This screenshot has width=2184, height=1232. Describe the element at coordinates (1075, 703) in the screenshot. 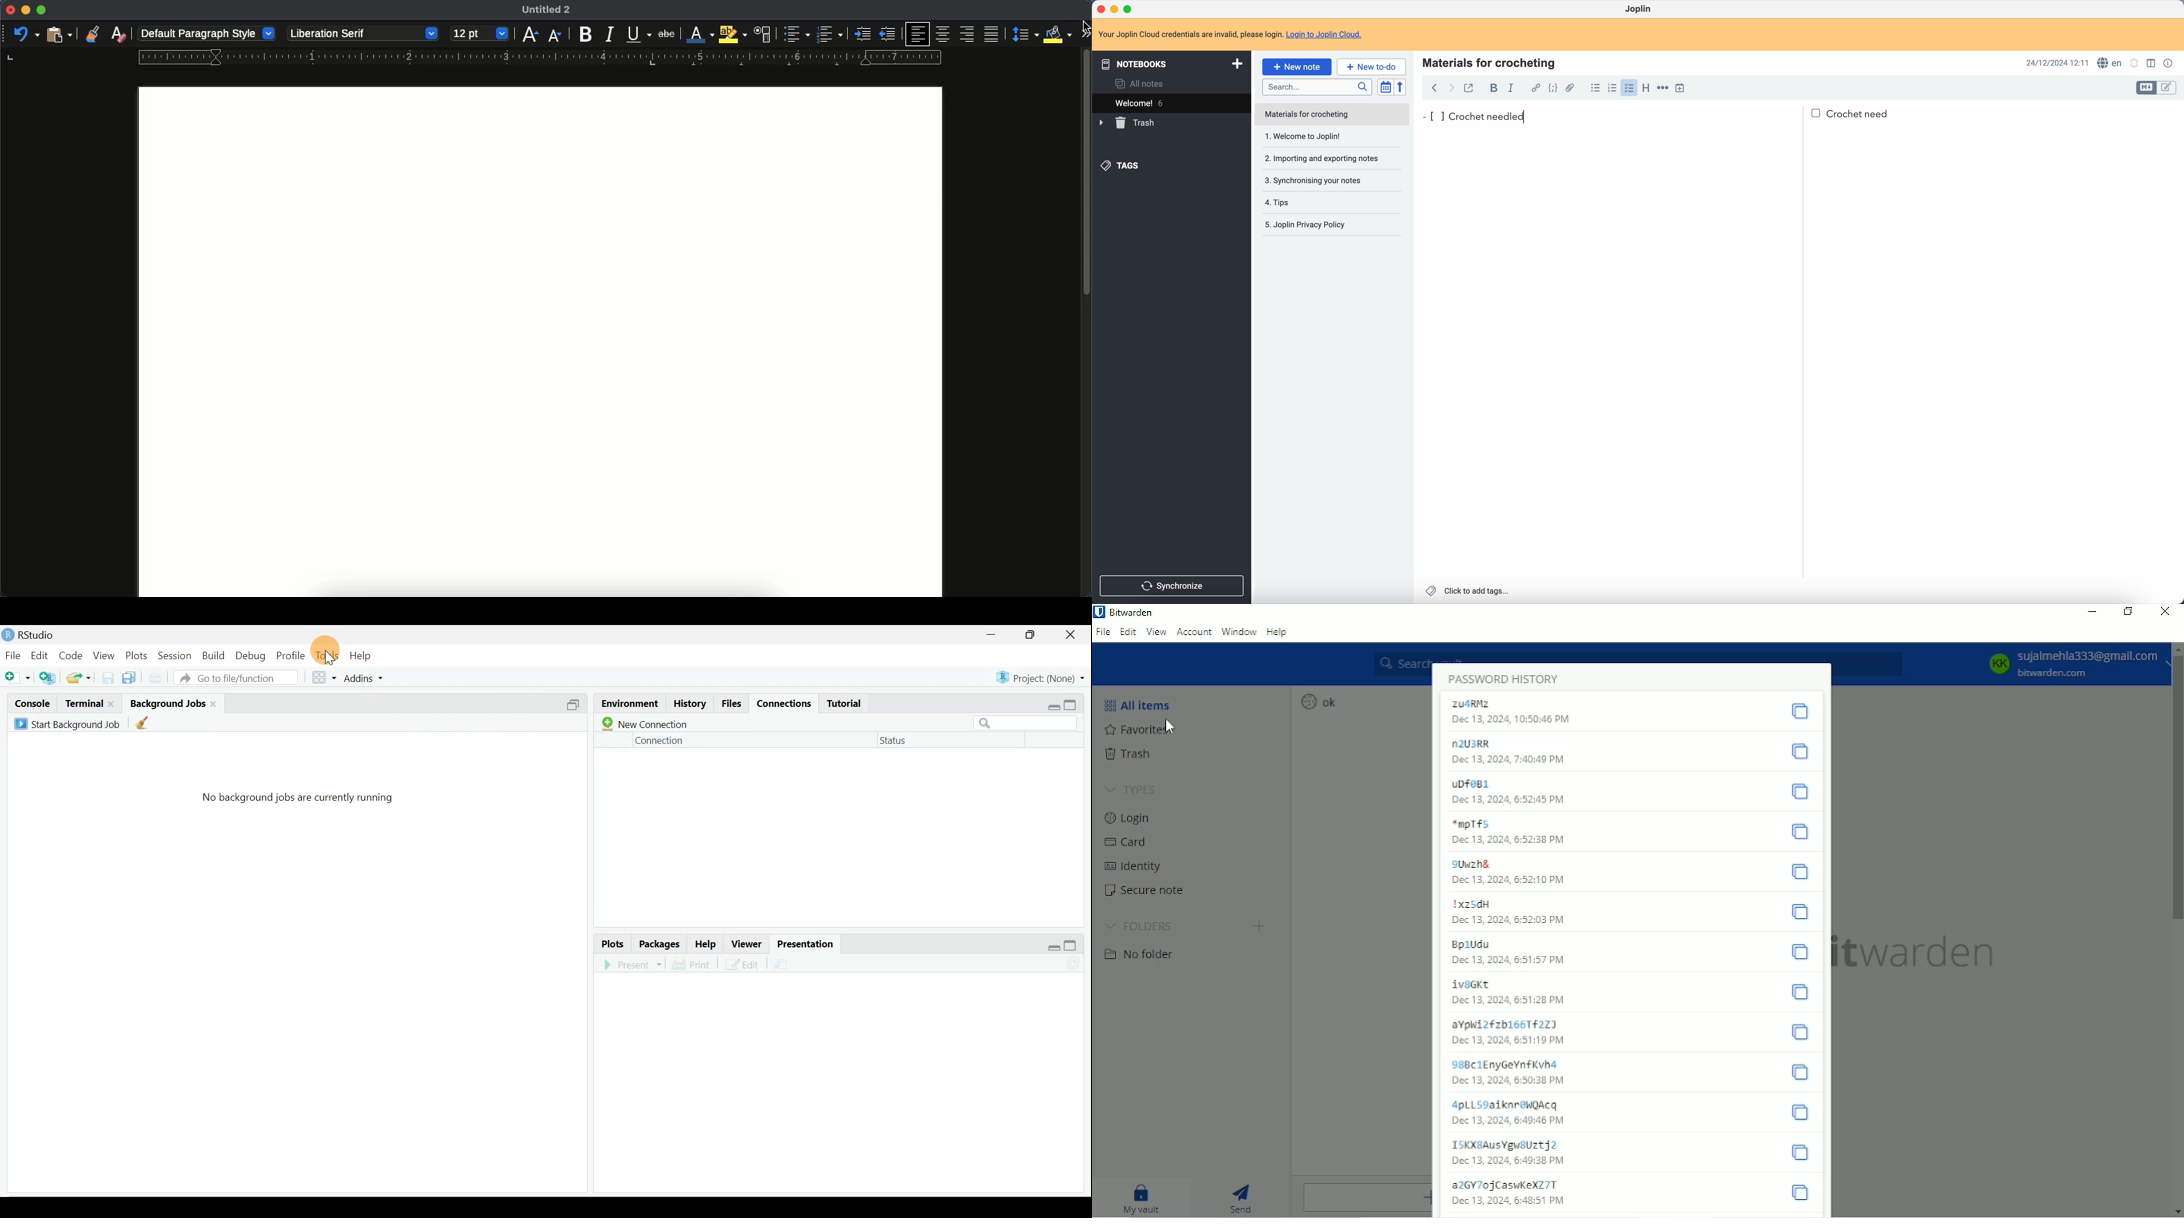

I see `maximize` at that location.